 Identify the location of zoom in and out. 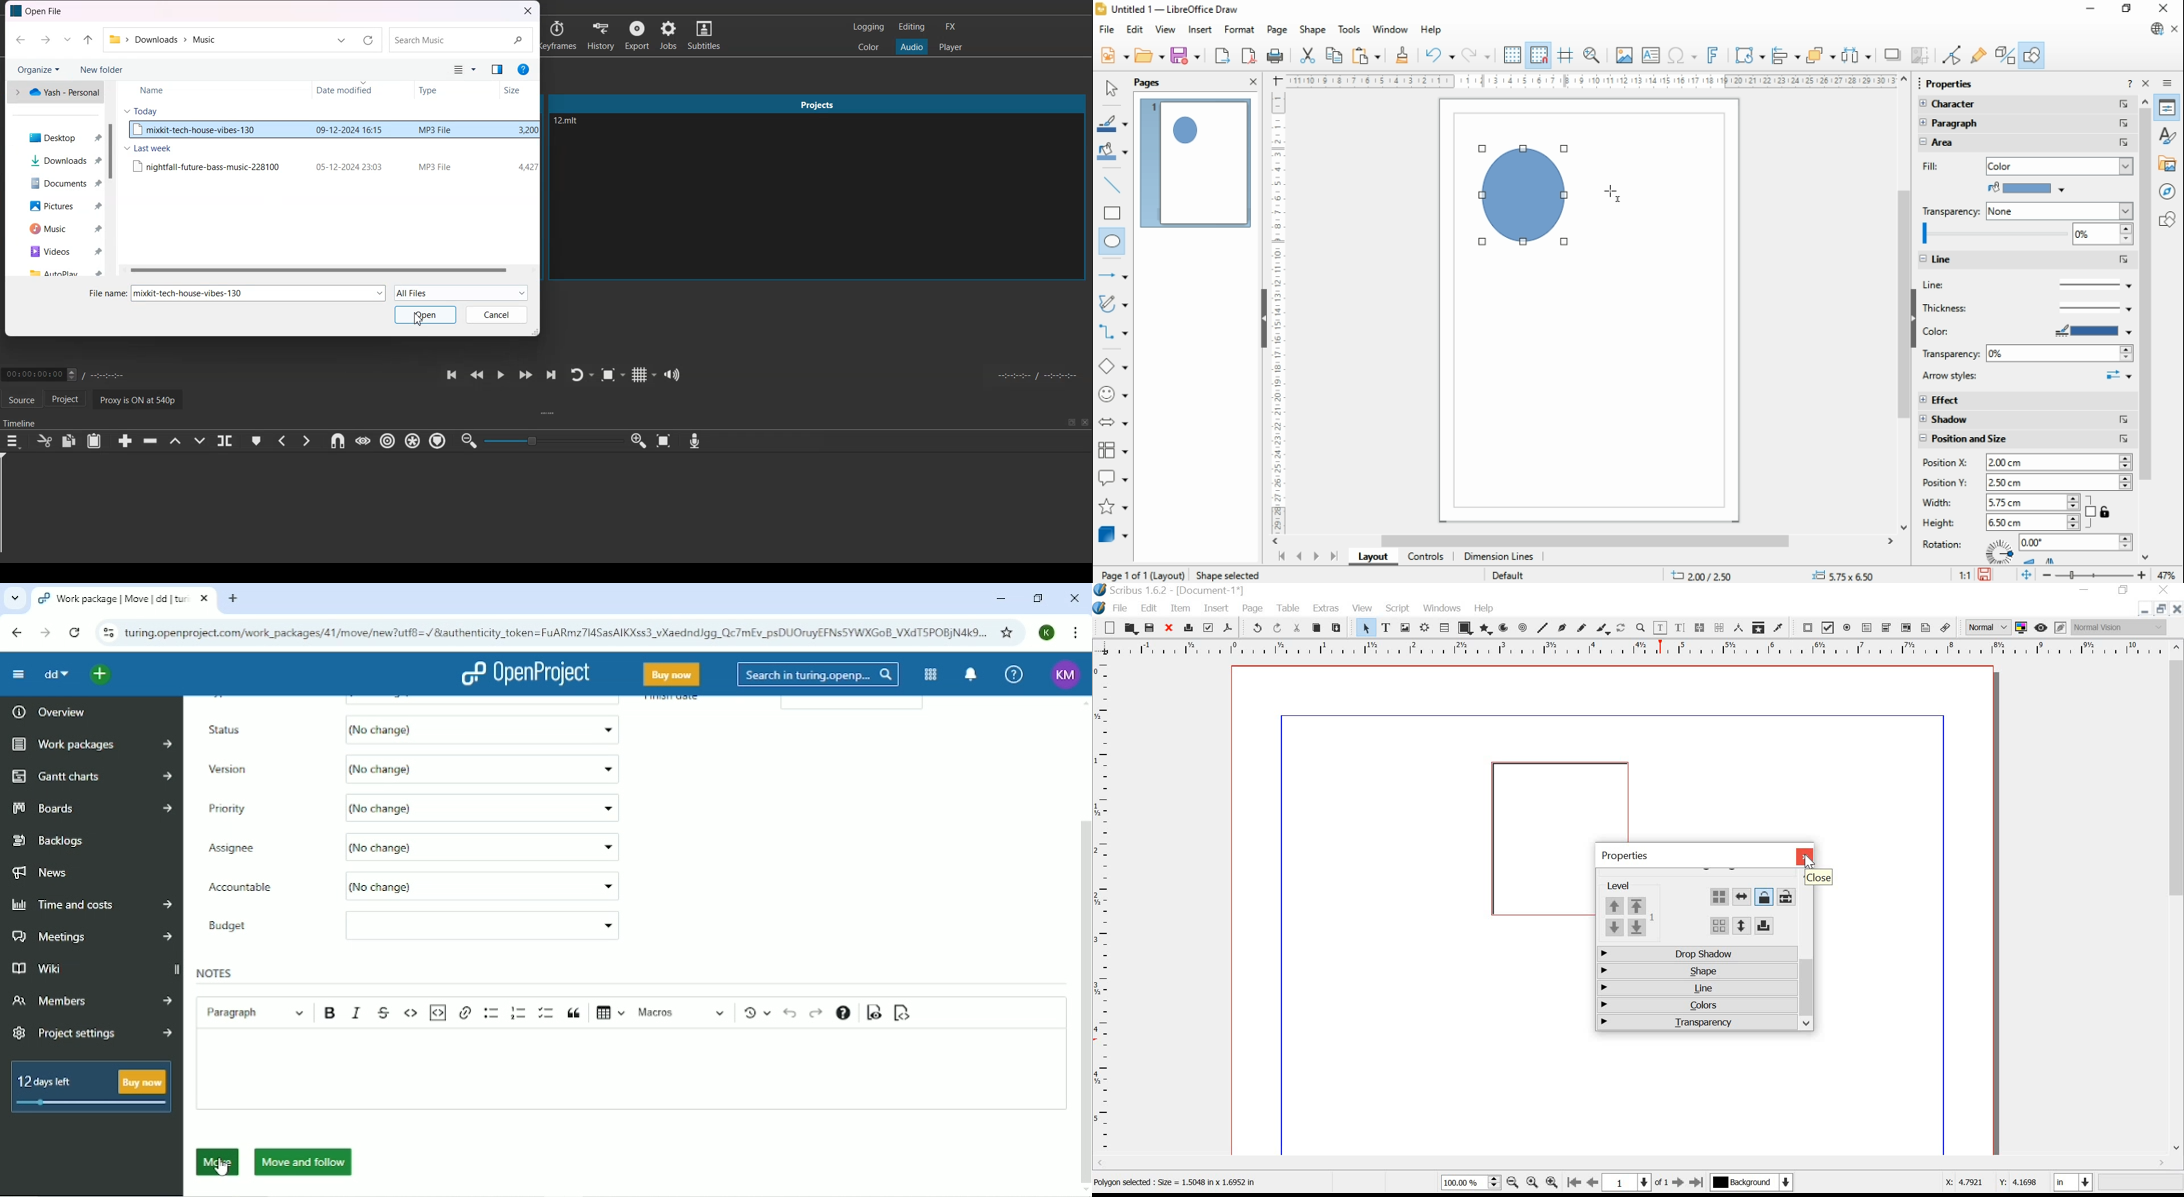
(1494, 1182).